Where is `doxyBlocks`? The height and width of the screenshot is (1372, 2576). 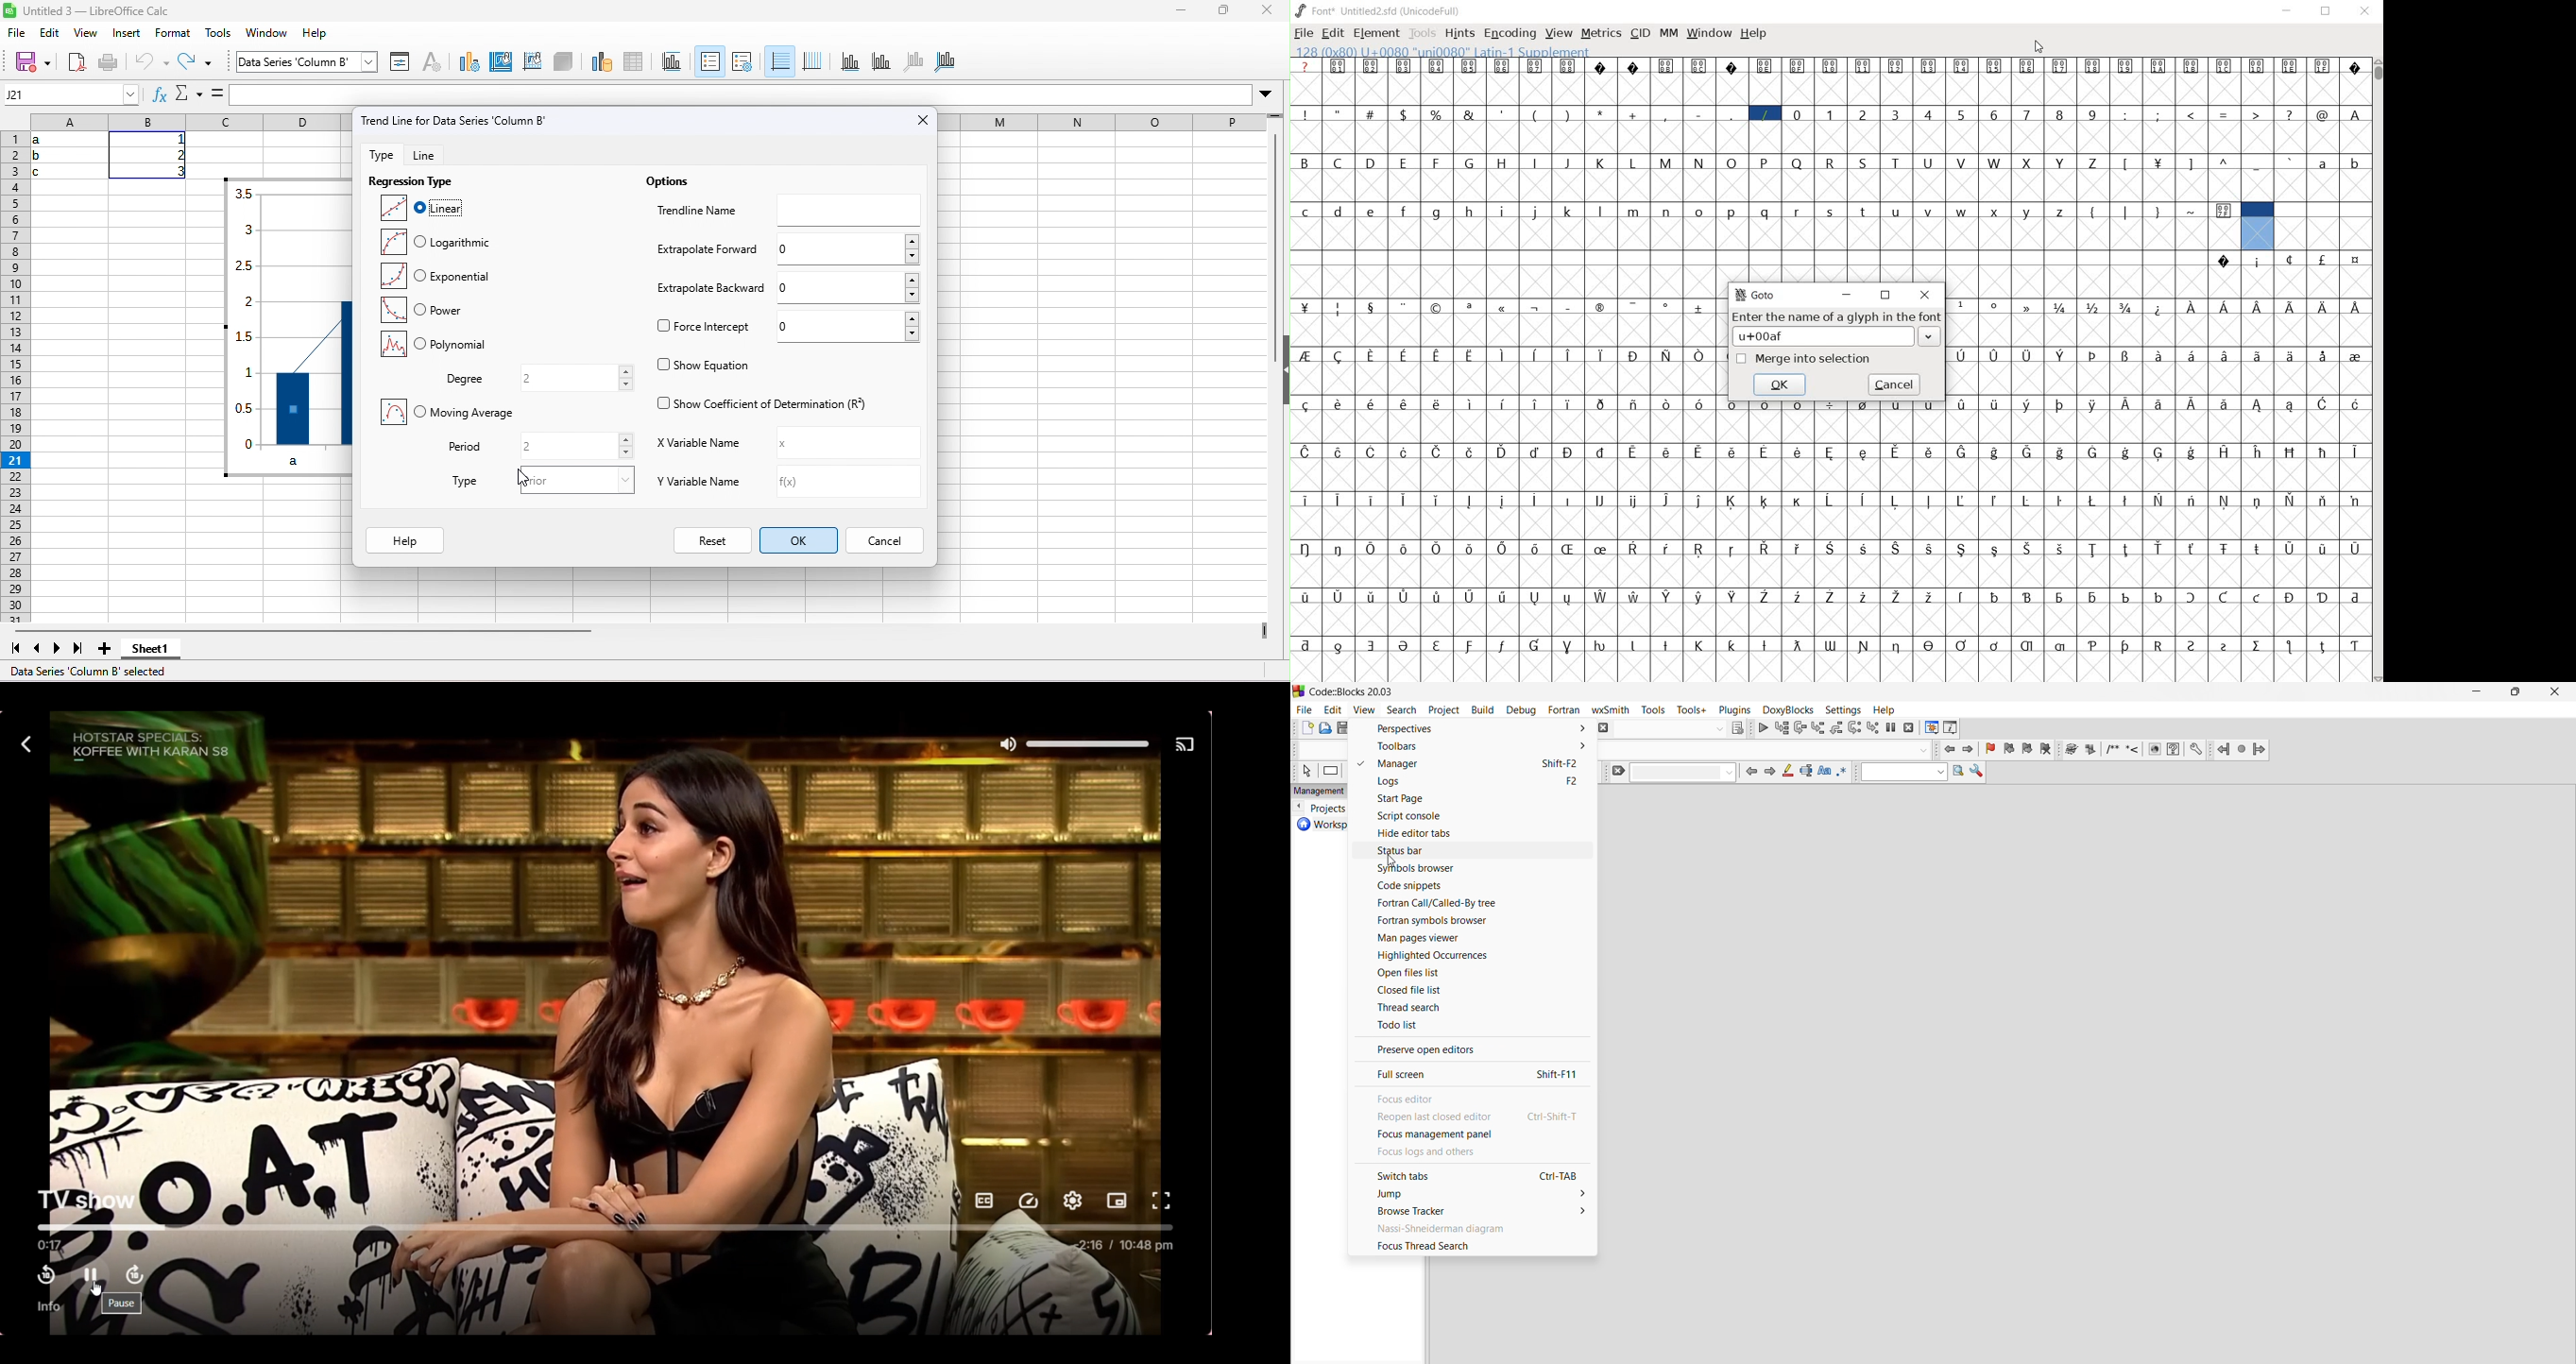 doxyBlocks is located at coordinates (1788, 709).